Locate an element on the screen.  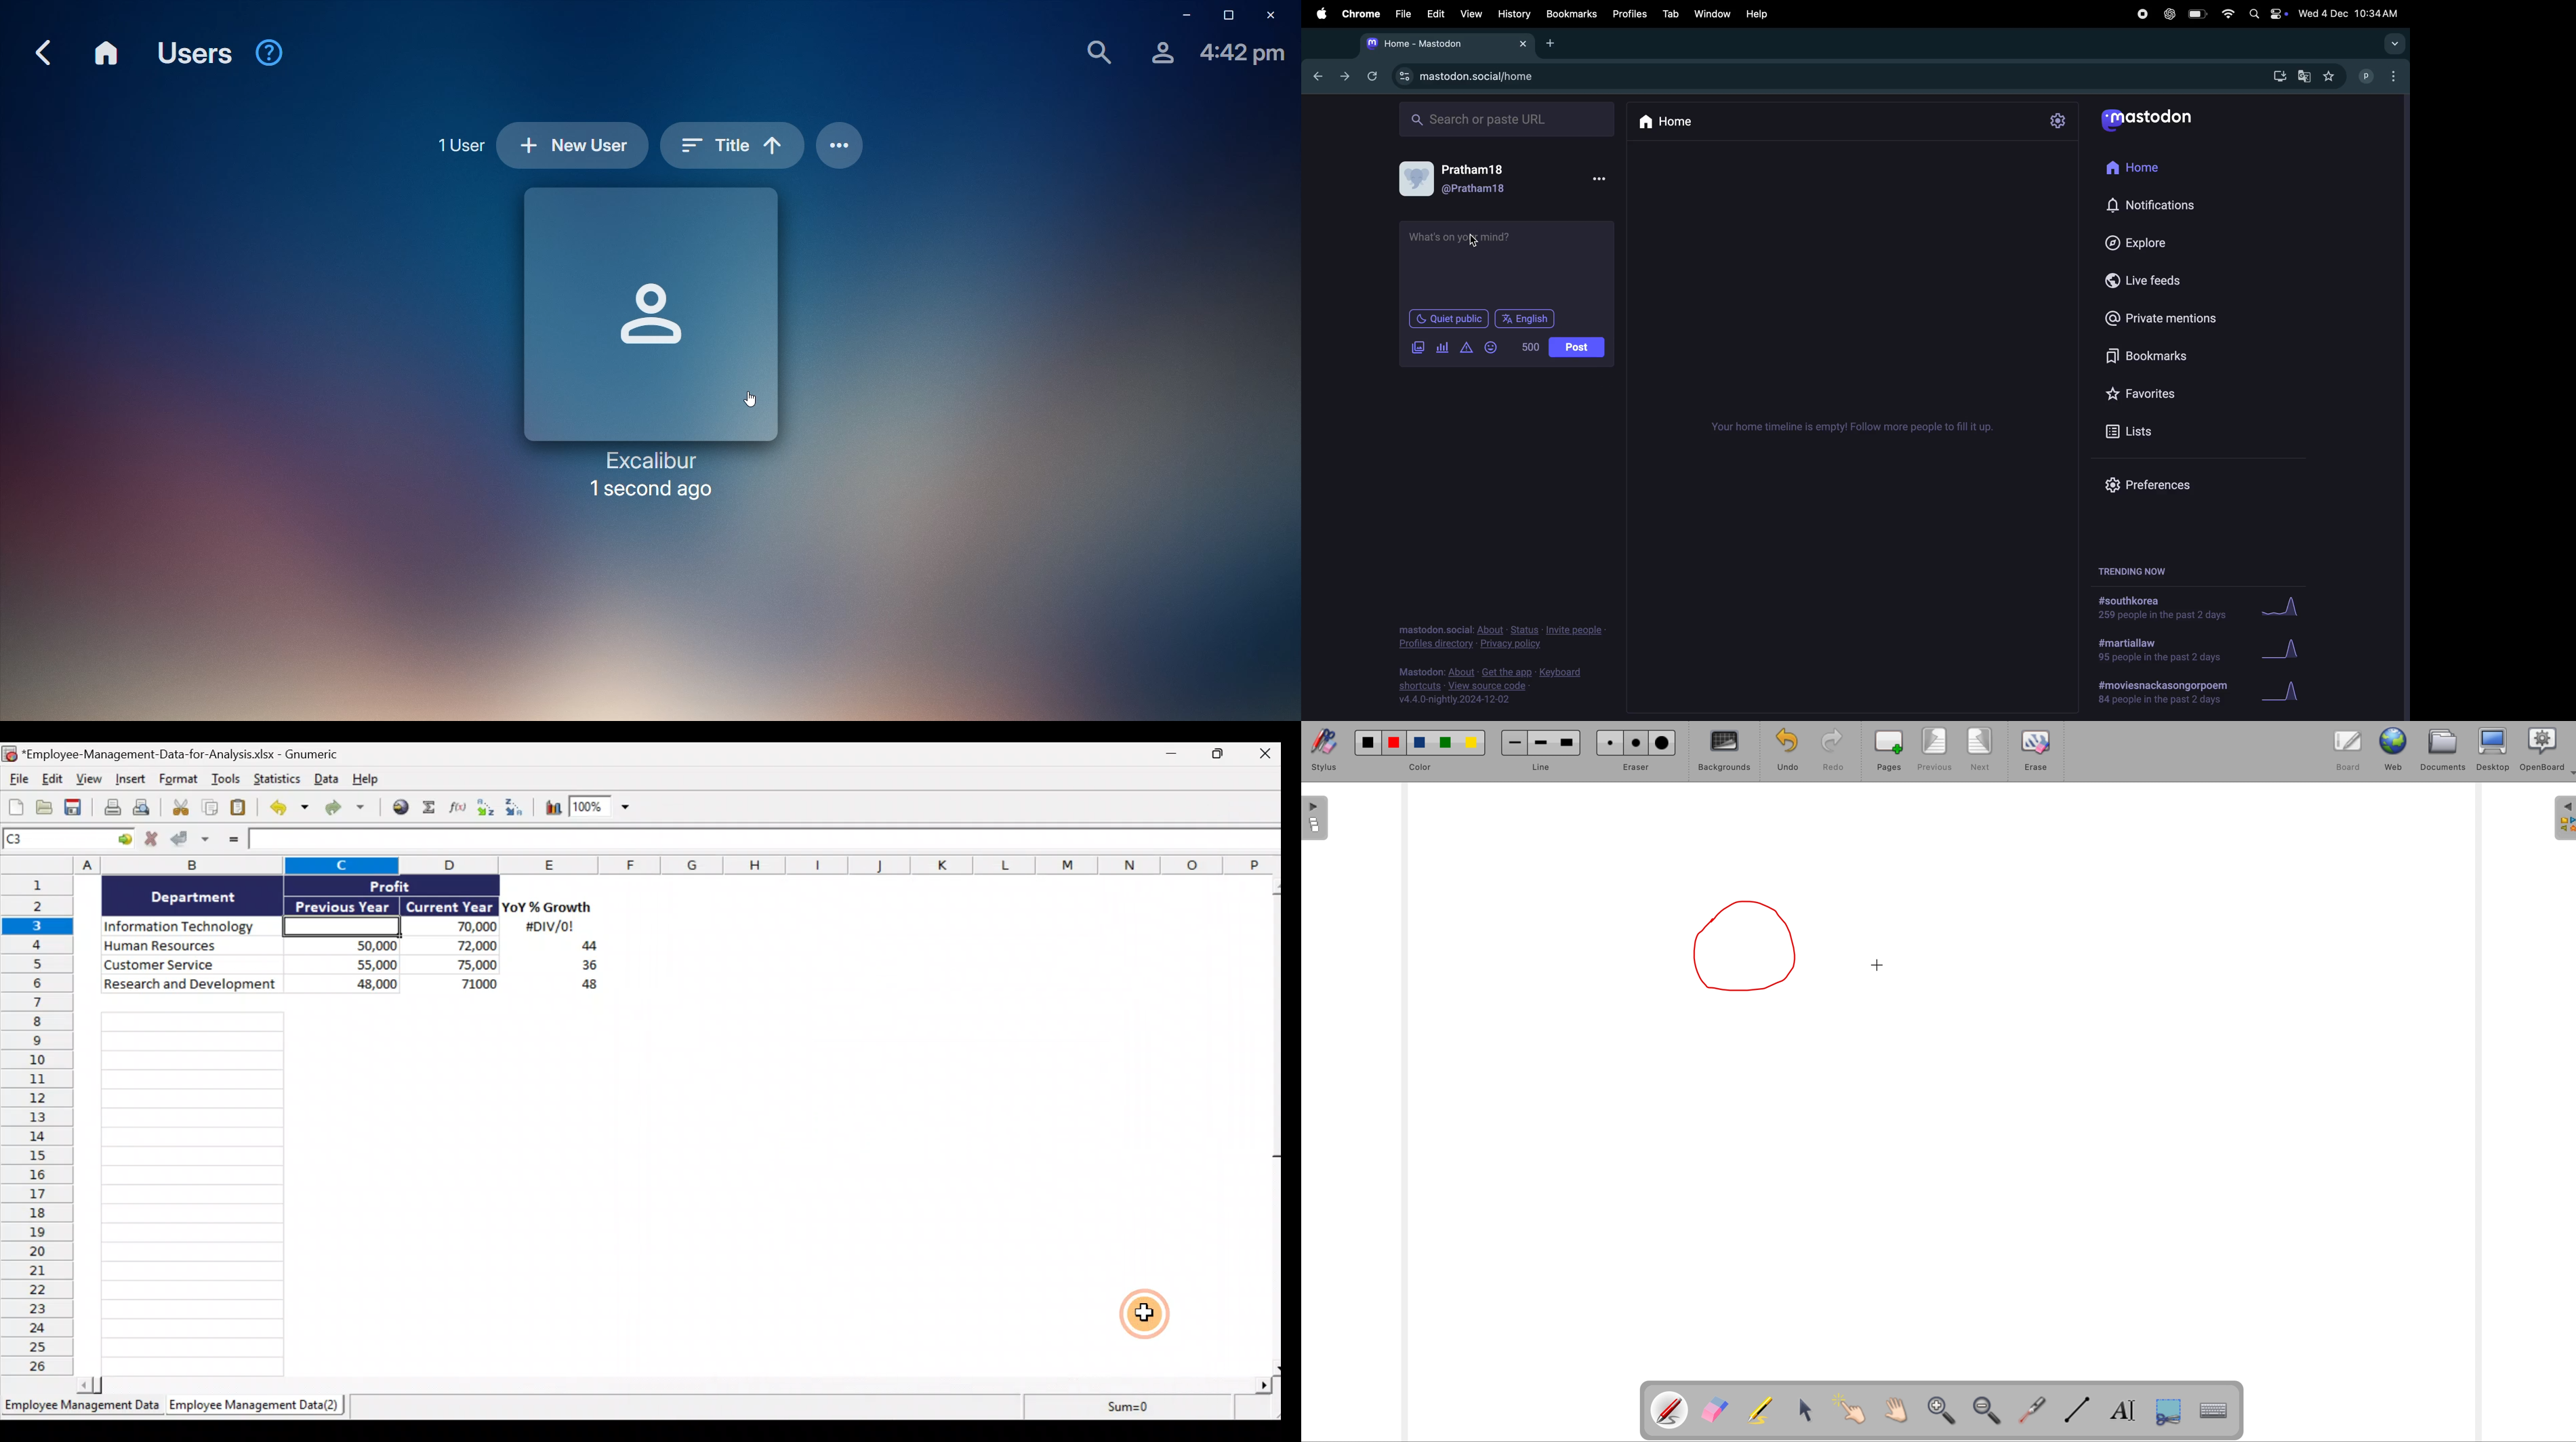
select and modify is located at coordinates (1809, 1412).